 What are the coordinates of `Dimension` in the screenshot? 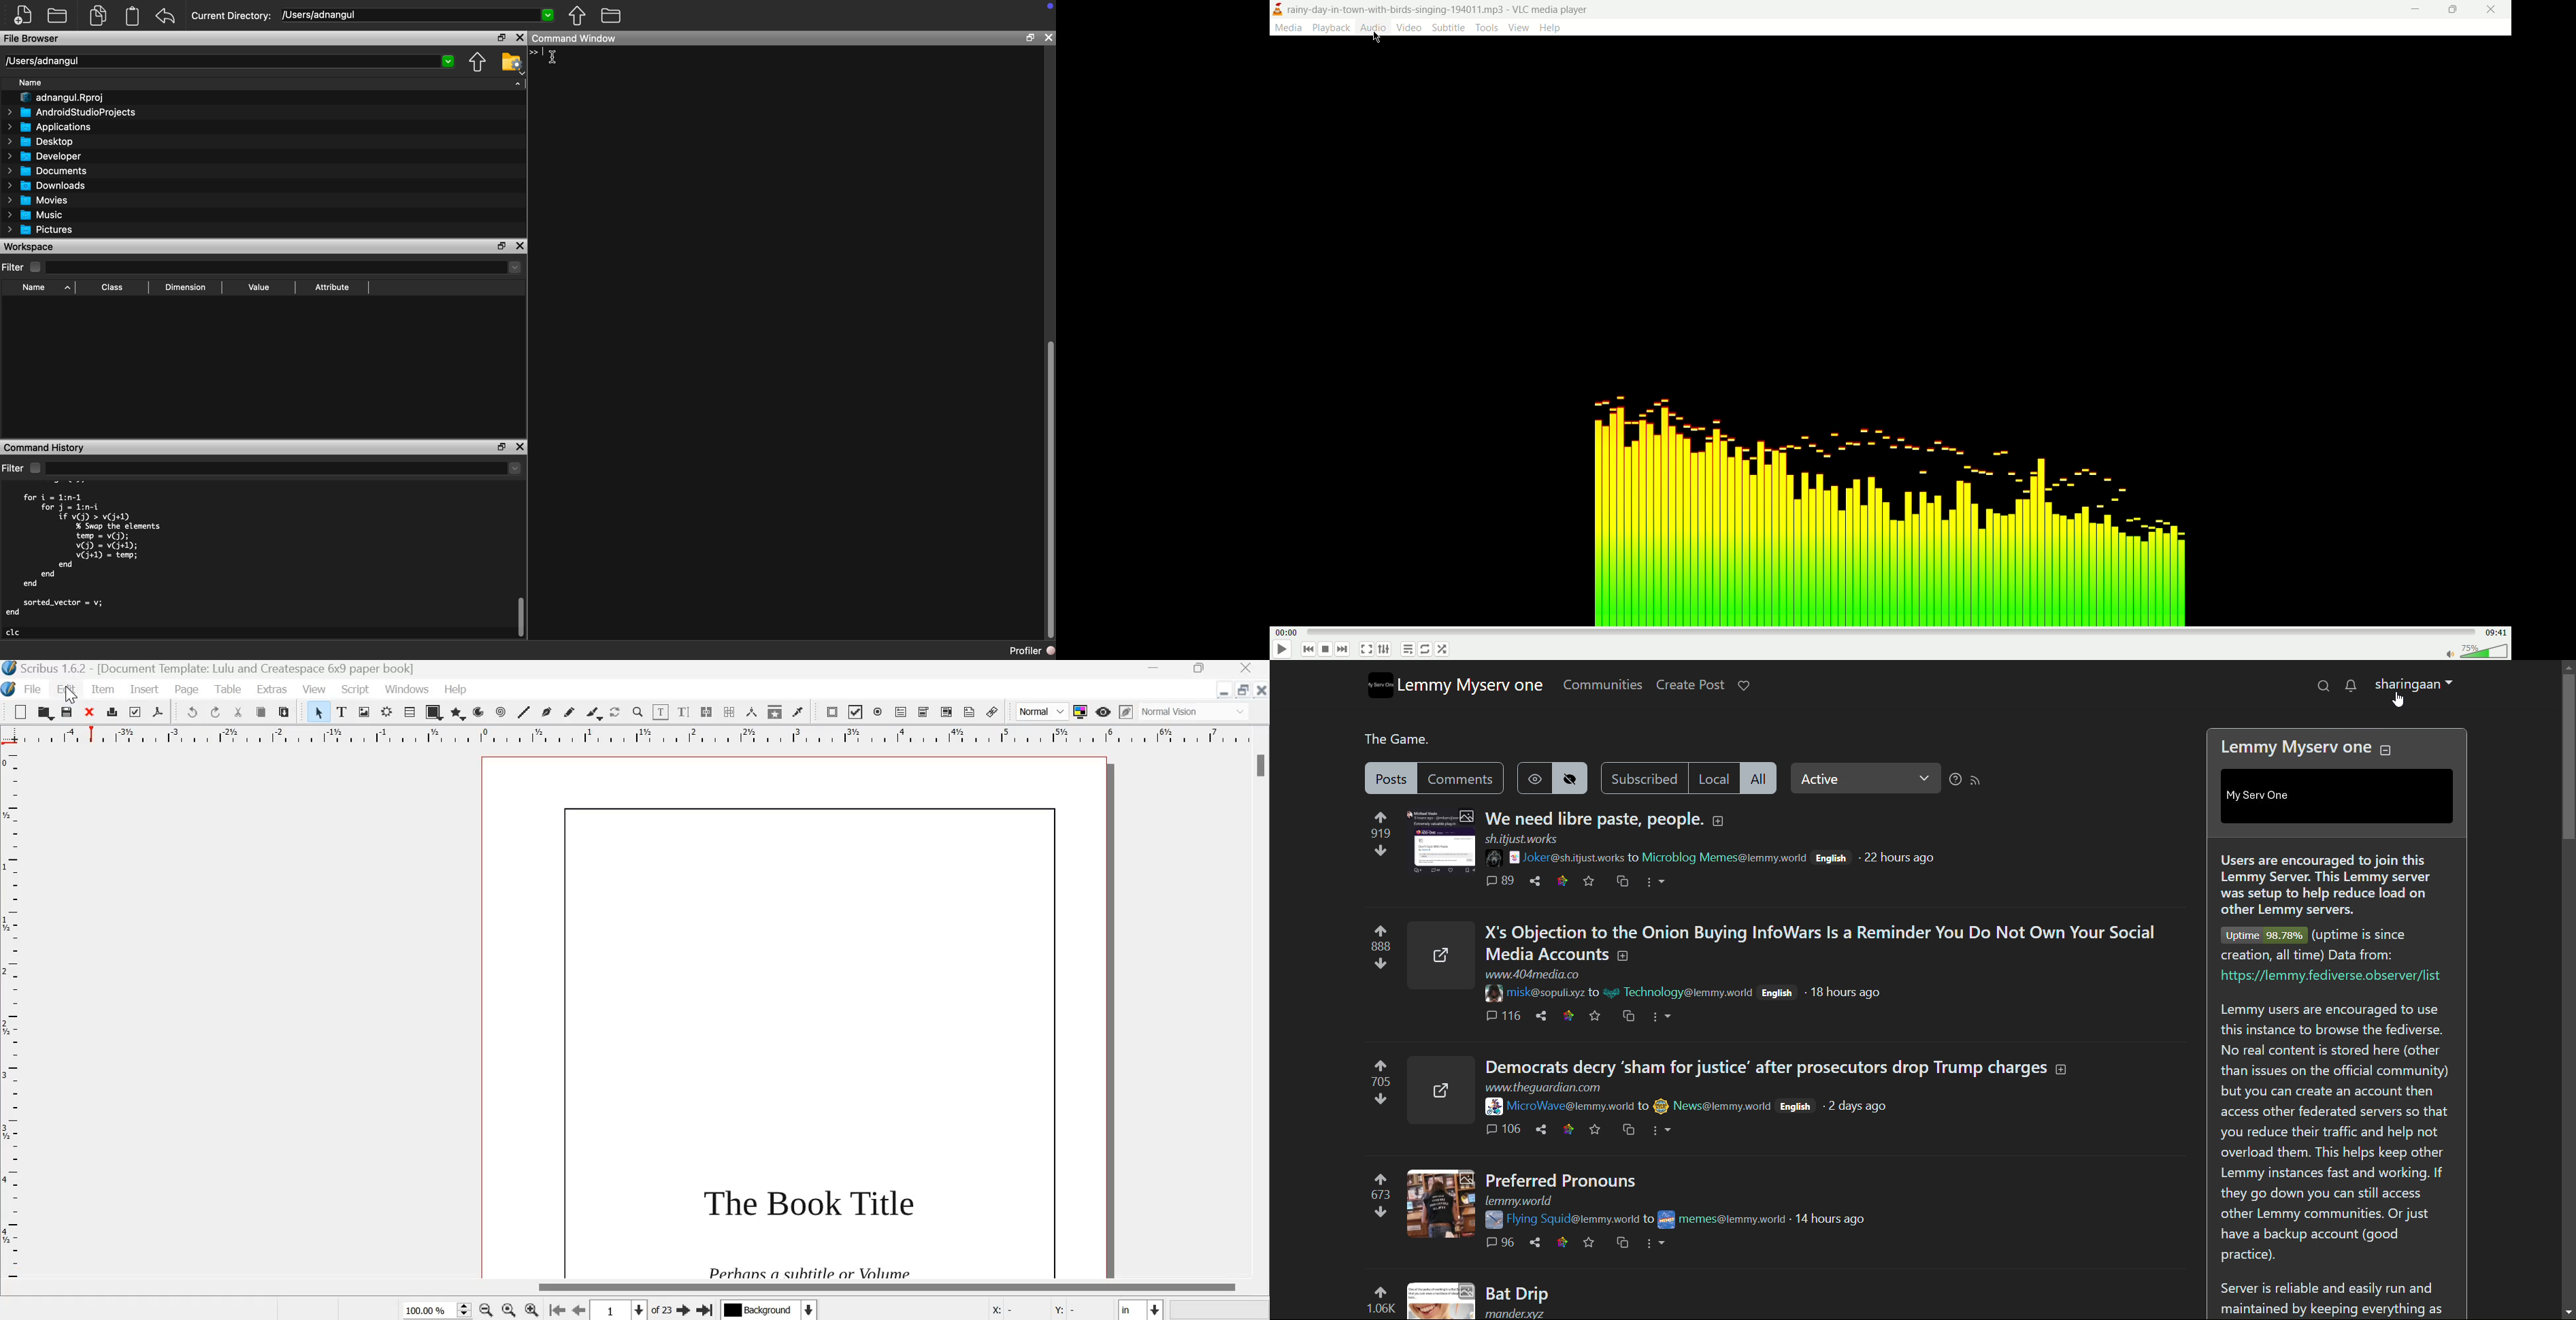 It's located at (184, 287).